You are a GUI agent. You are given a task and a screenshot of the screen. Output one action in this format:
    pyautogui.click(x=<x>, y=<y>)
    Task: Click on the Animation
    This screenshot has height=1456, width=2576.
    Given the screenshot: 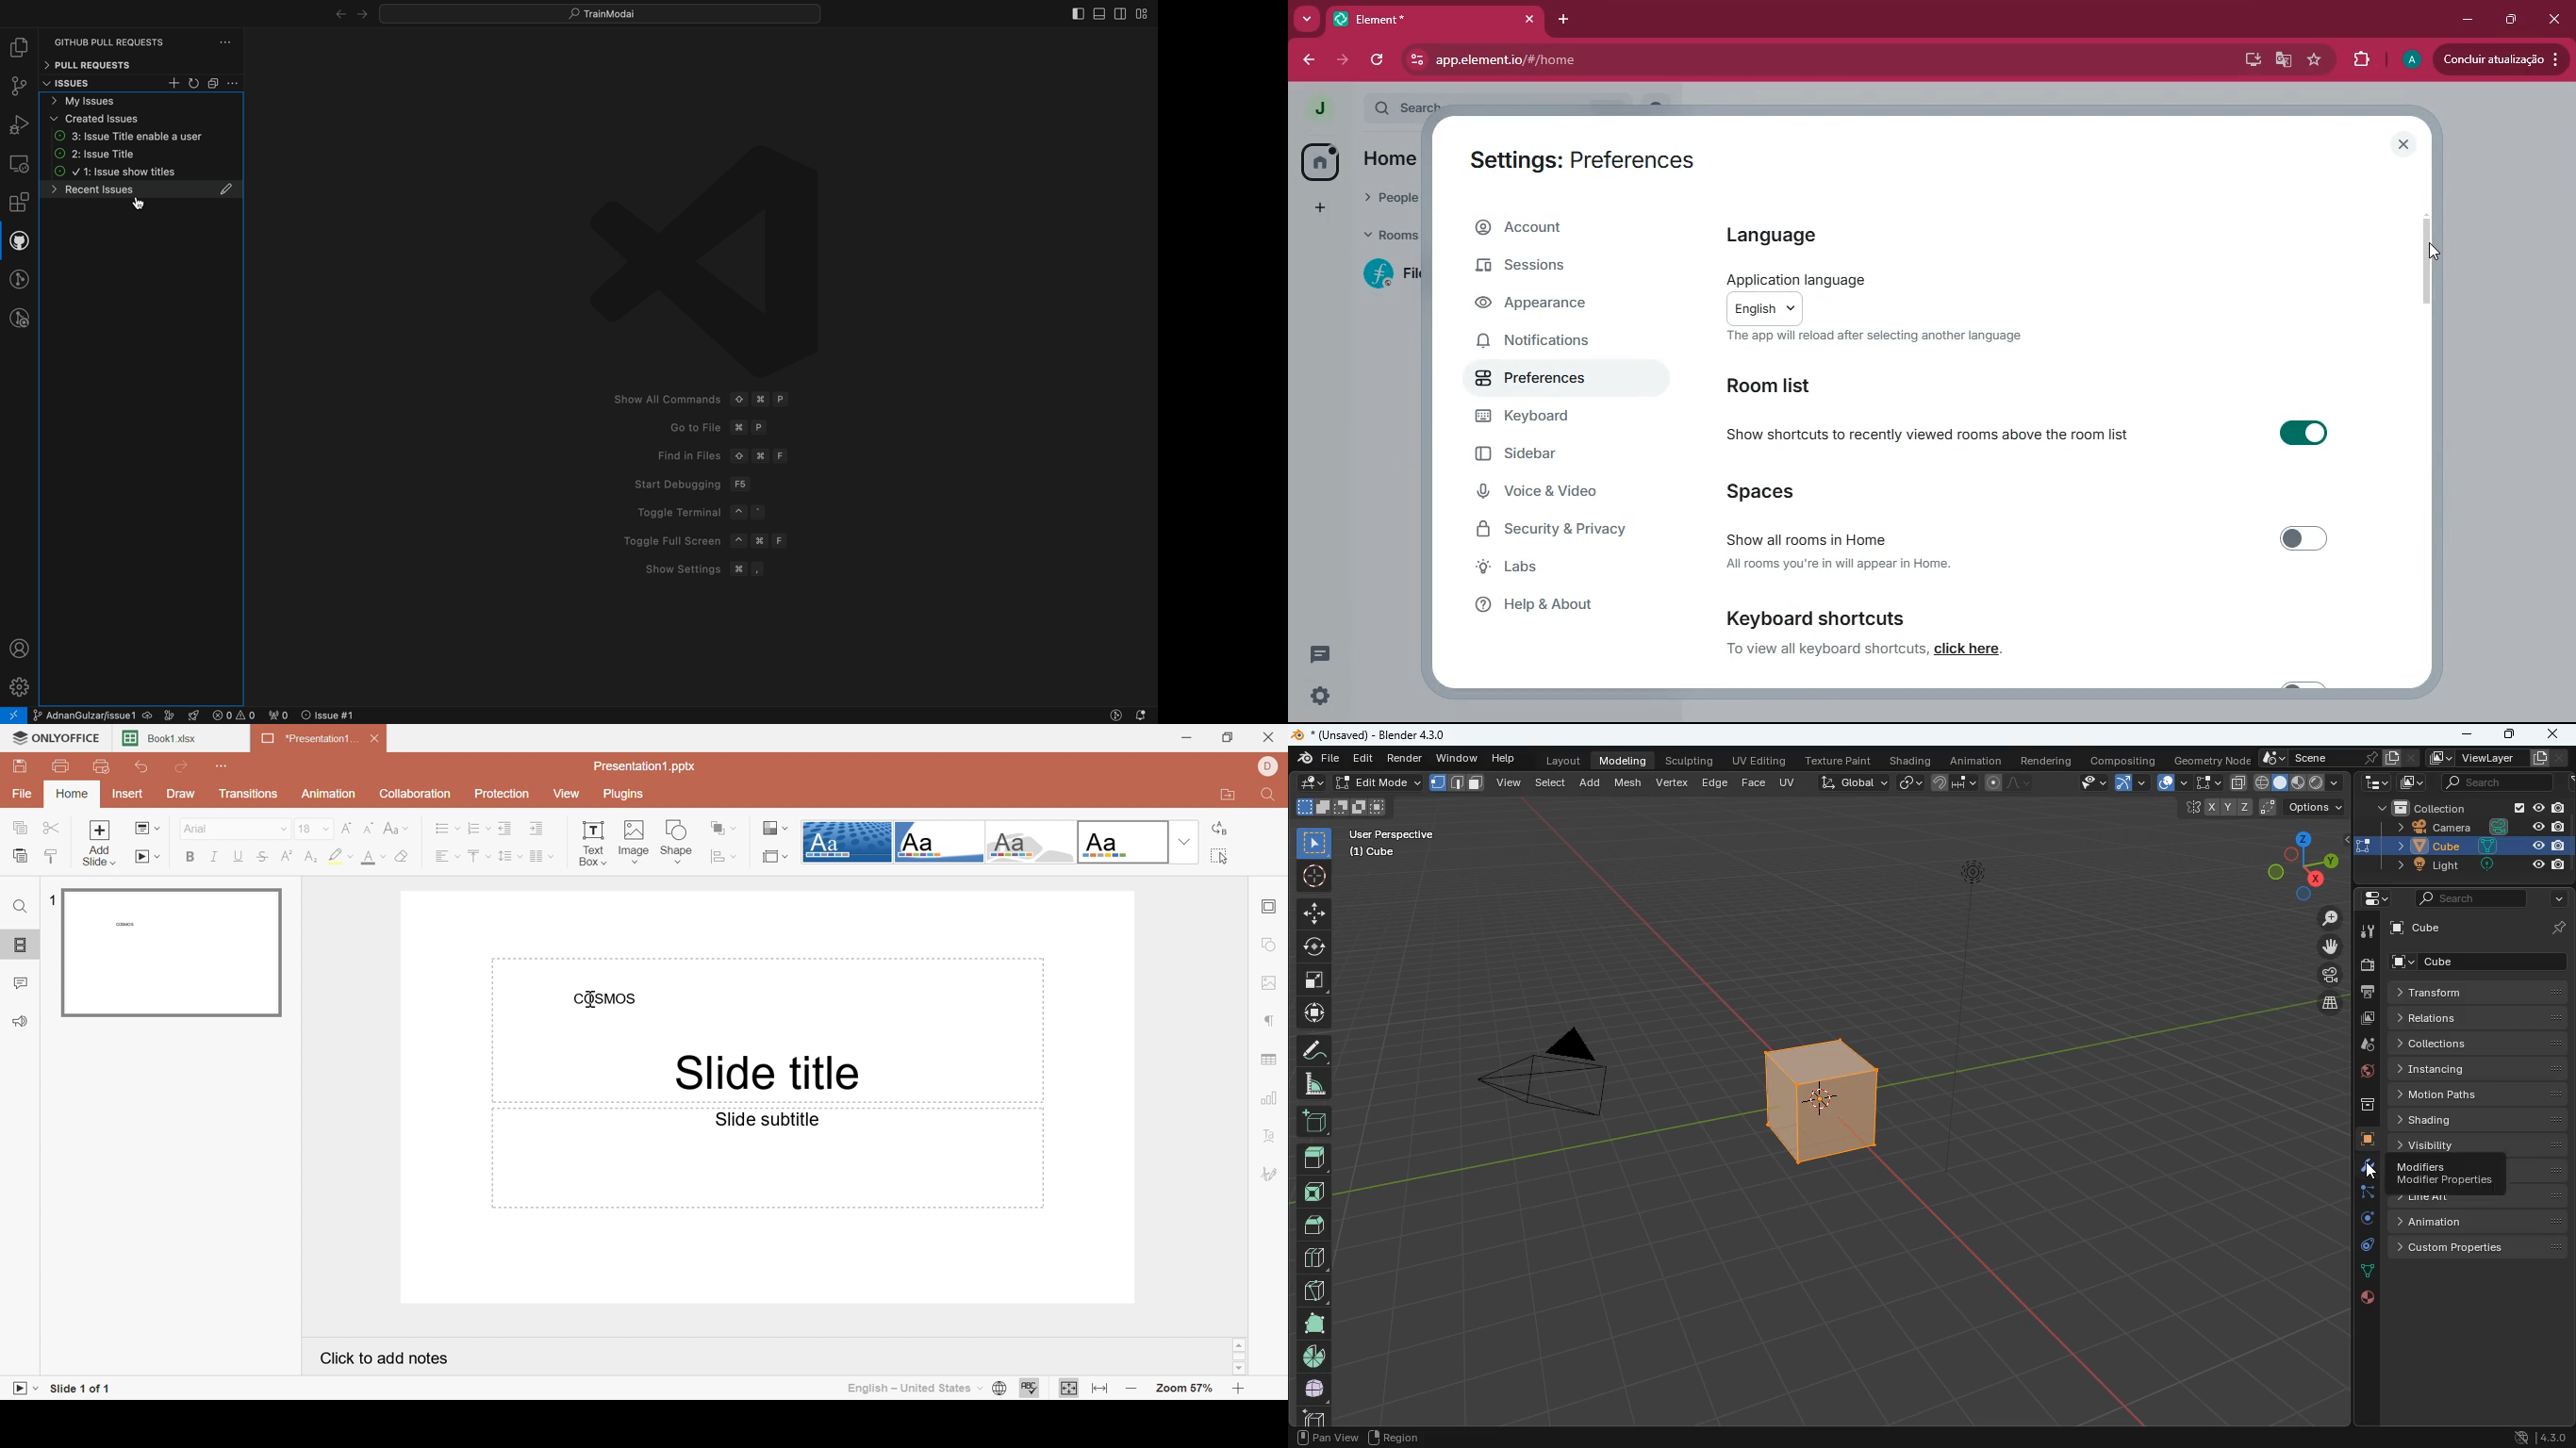 What is the action you would take?
    pyautogui.click(x=329, y=794)
    